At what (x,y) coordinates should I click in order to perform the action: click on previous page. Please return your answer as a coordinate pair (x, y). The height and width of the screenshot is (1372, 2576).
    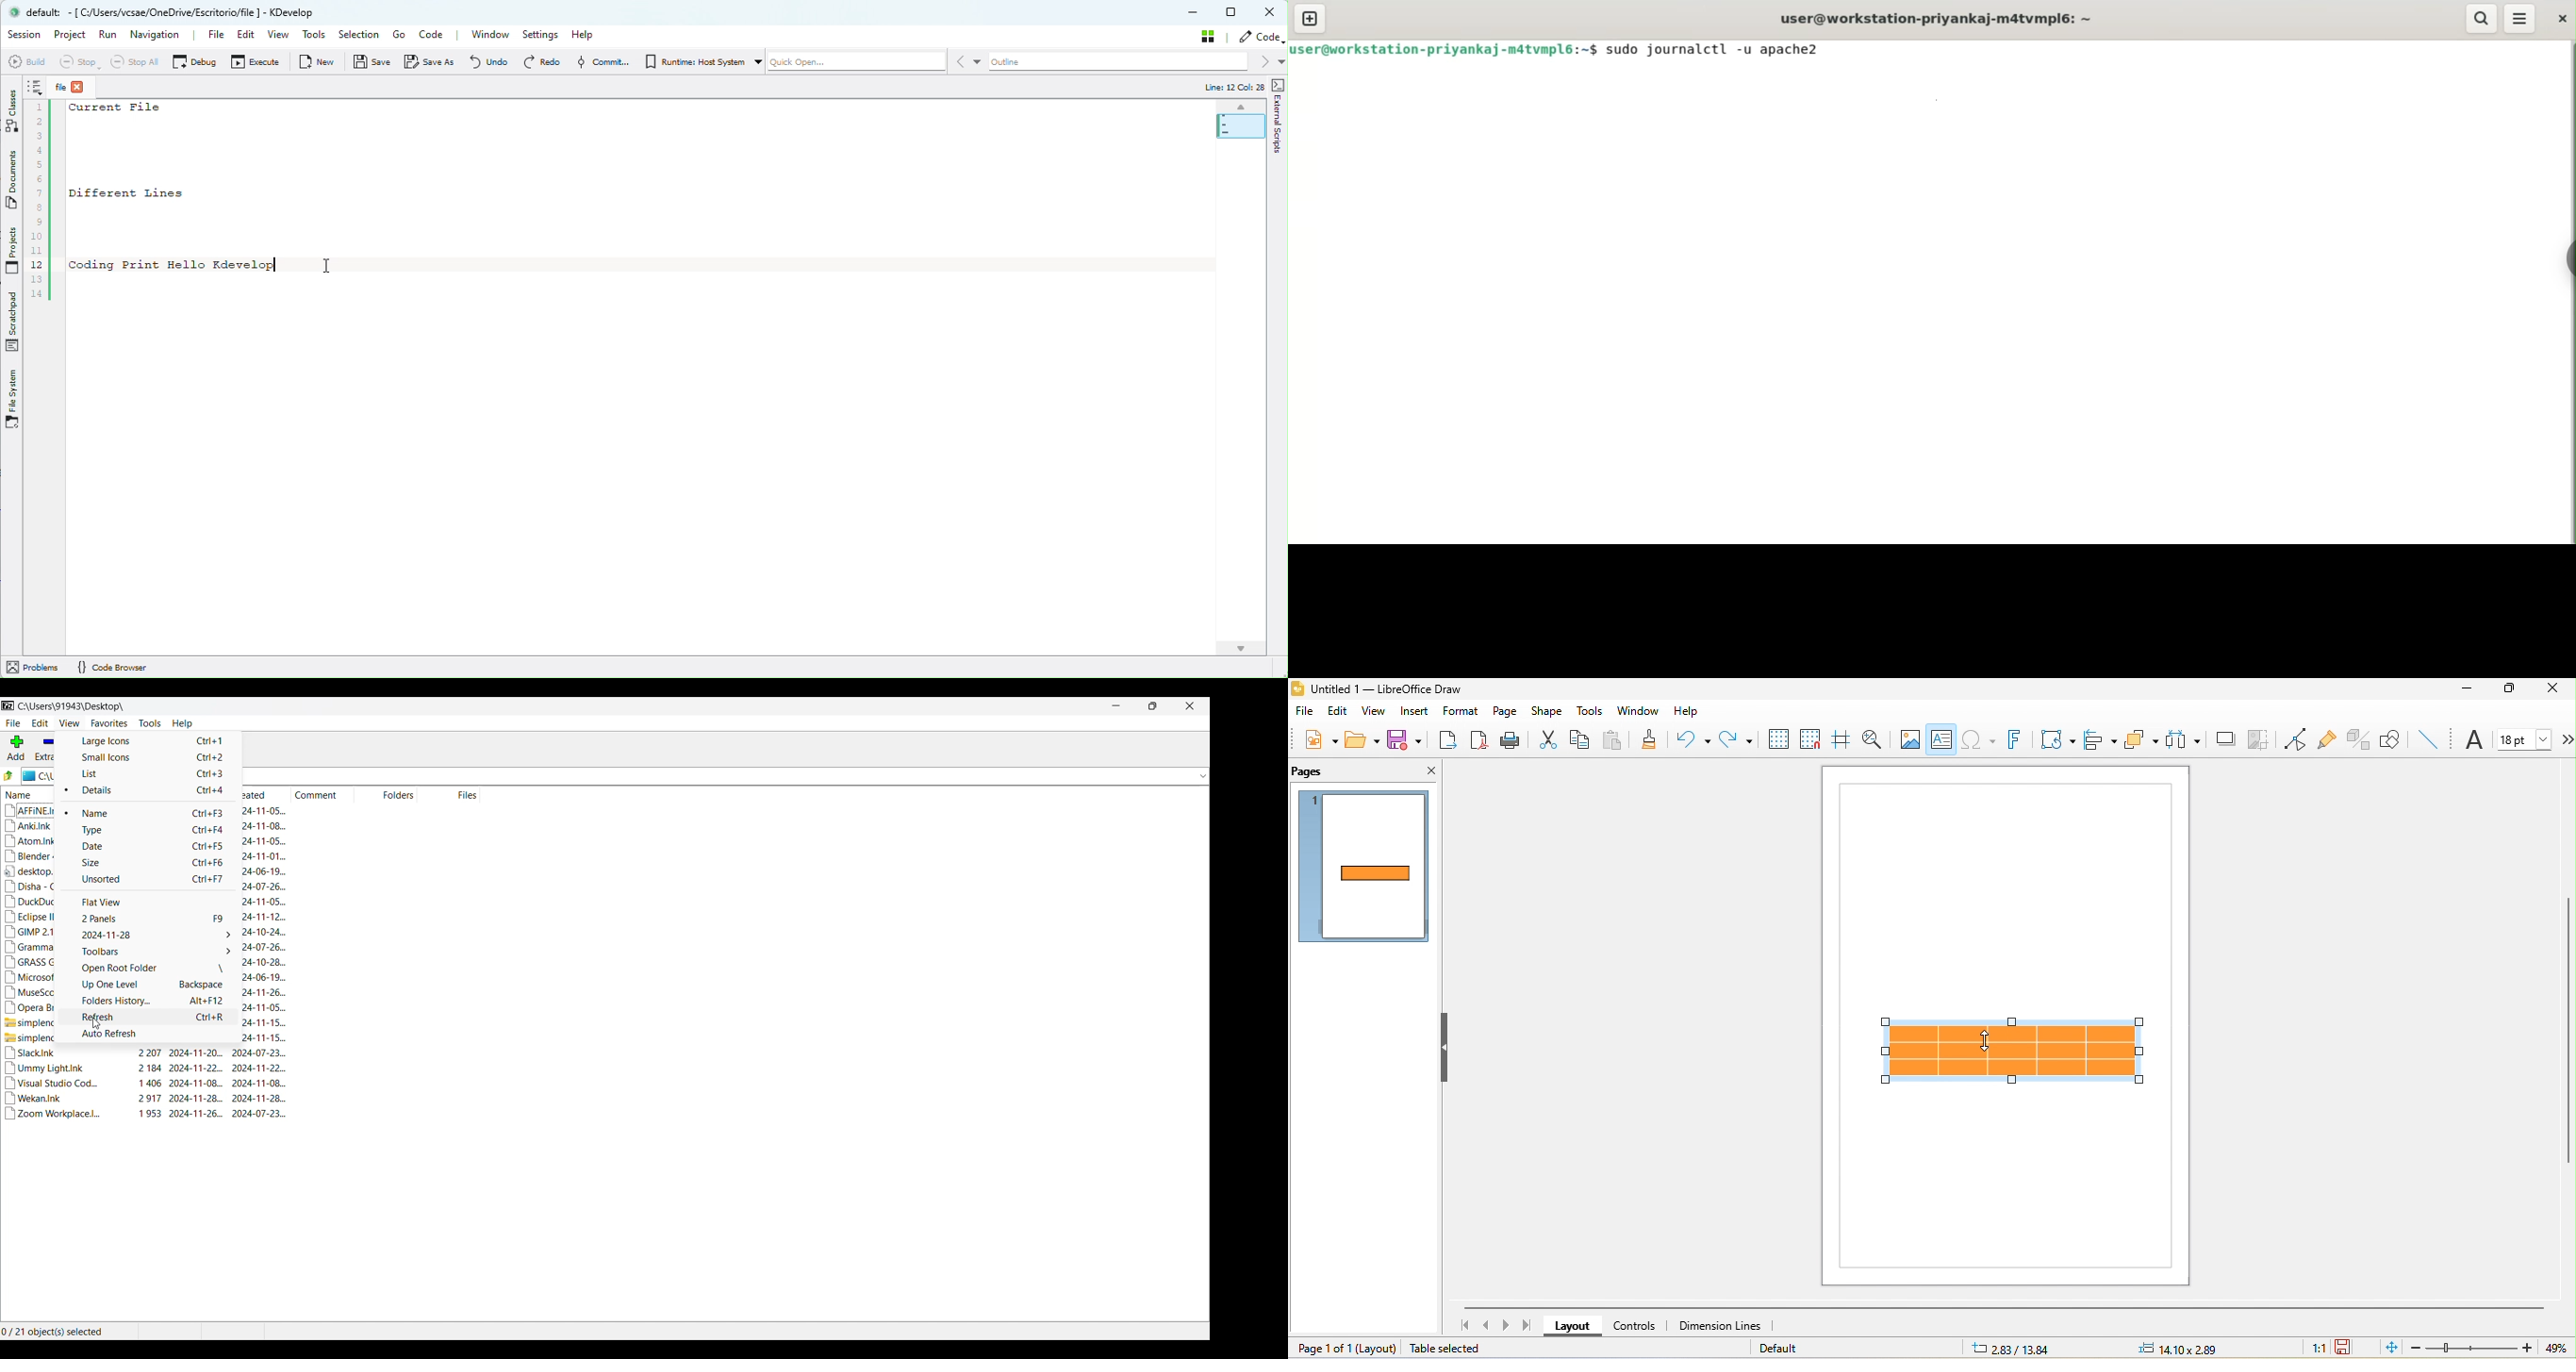
    Looking at the image, I should click on (1488, 1327).